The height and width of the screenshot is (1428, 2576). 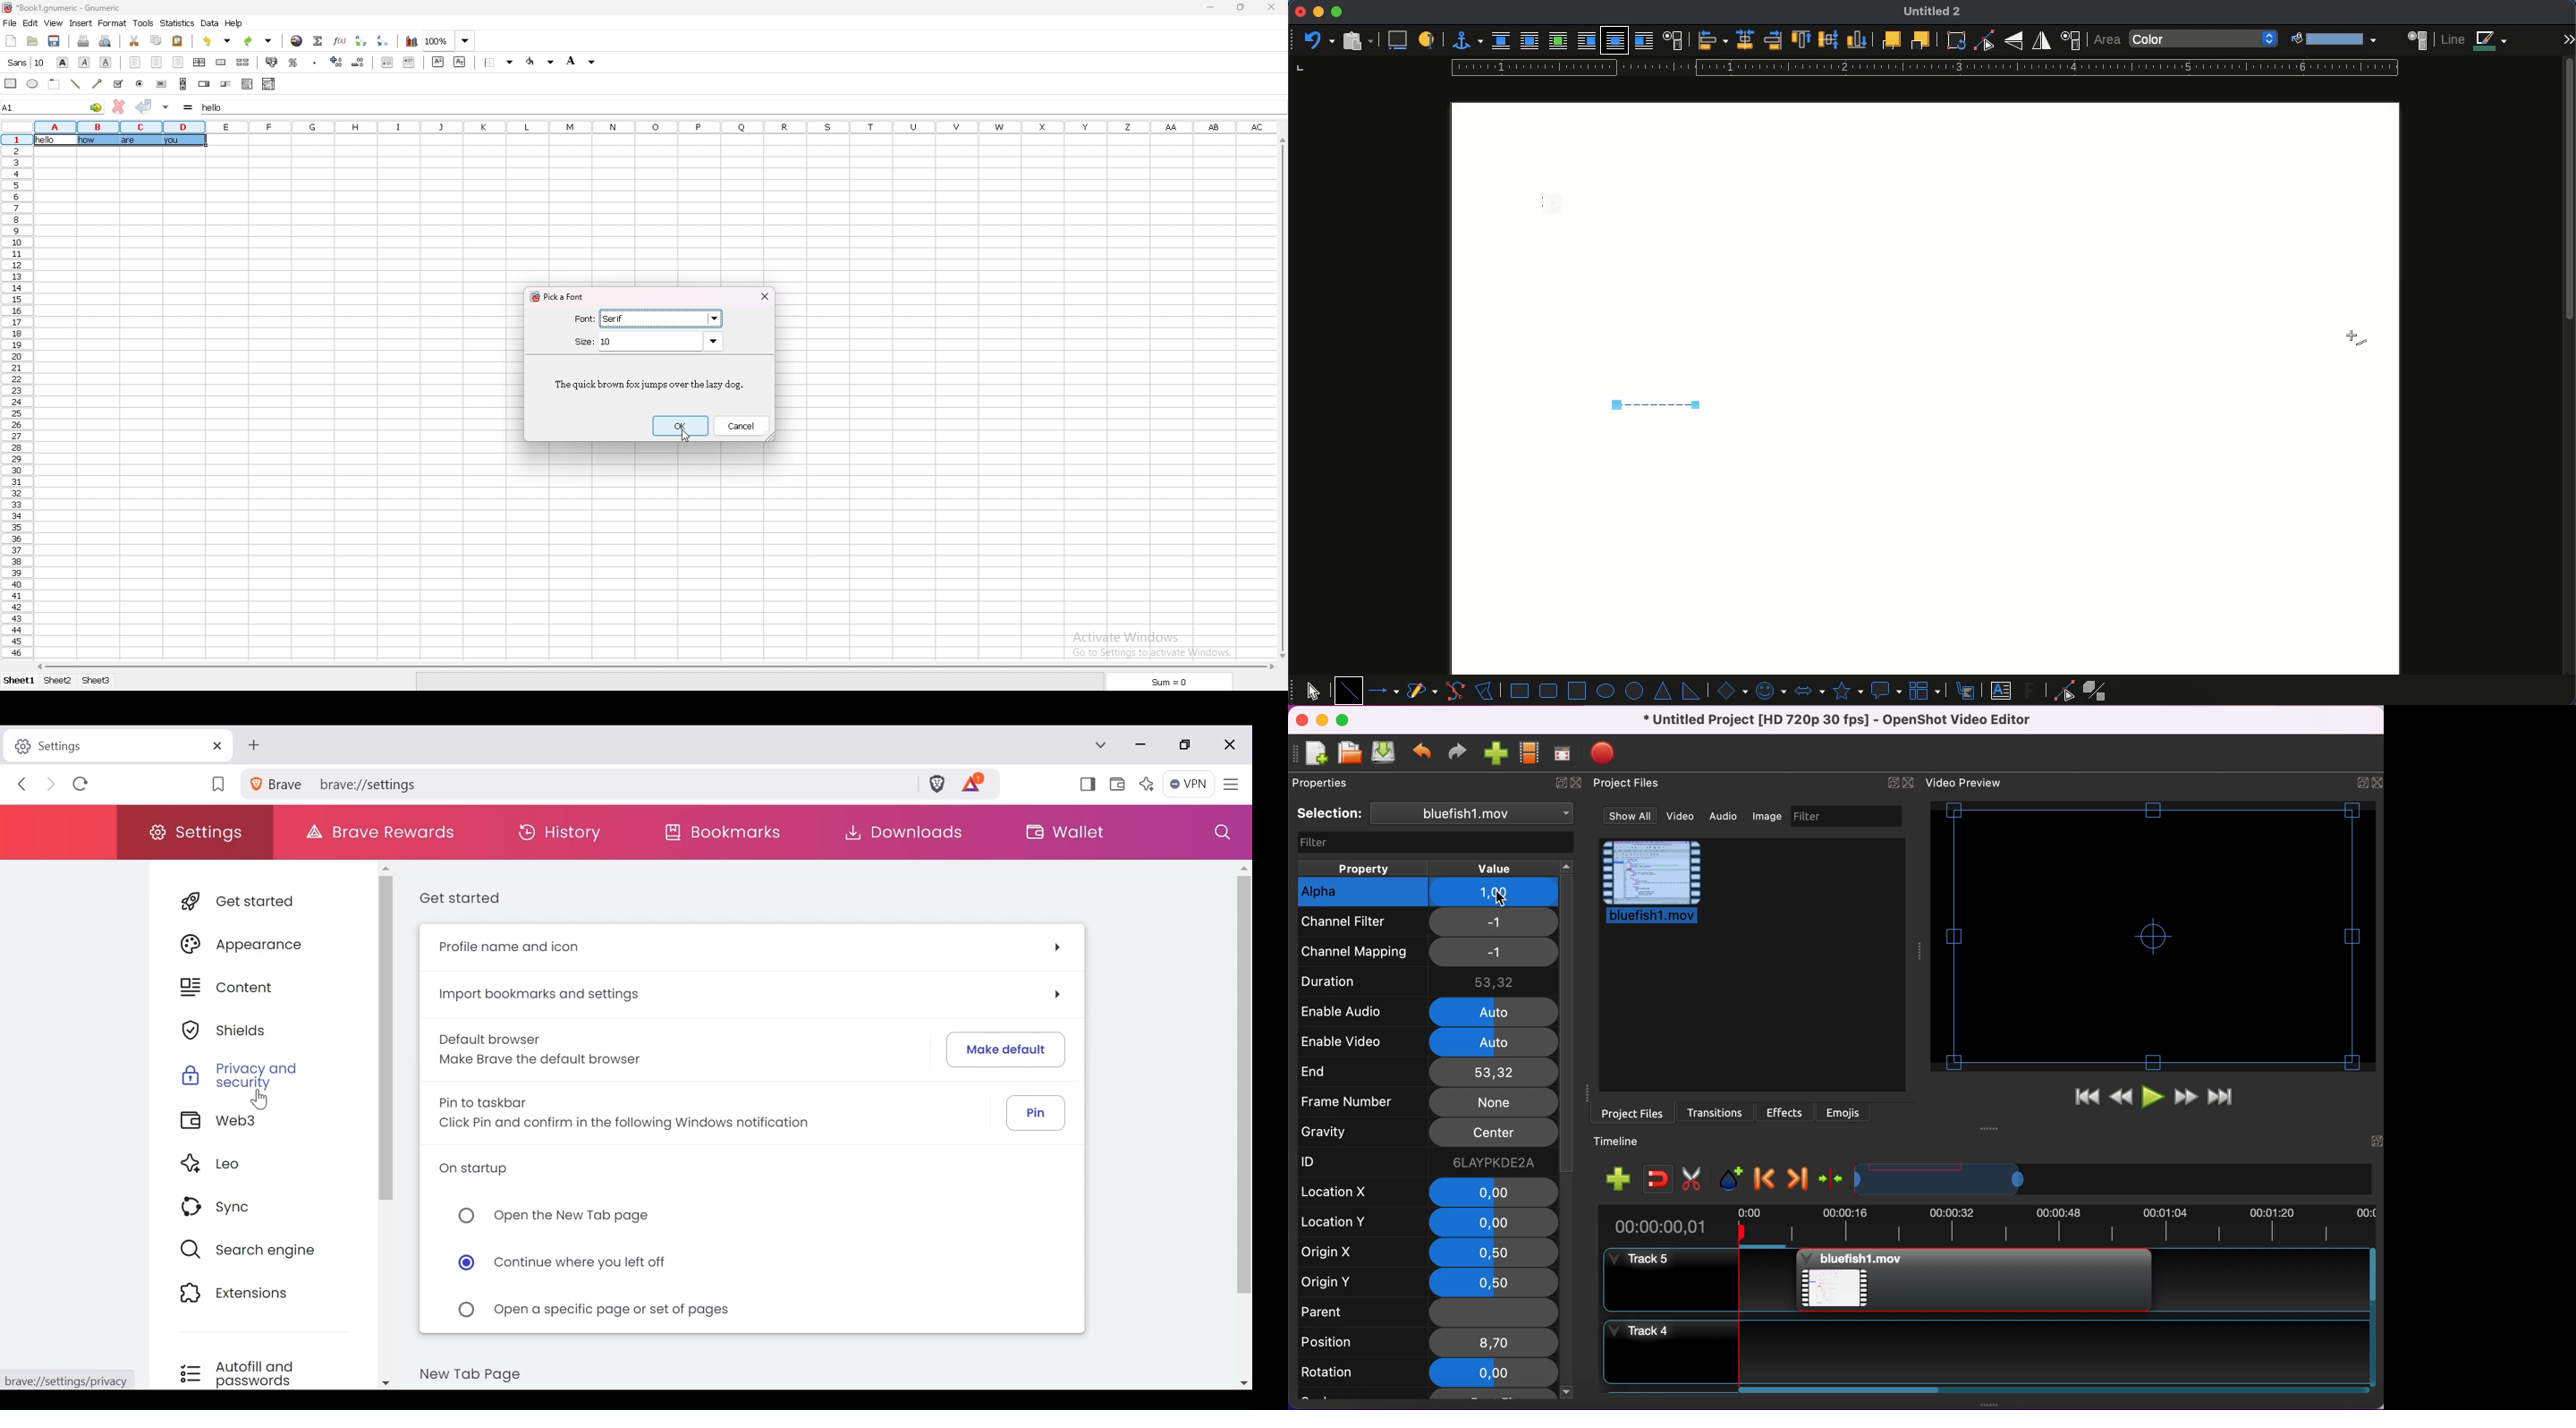 What do you see at coordinates (1494, 1163) in the screenshot?
I see `6laypkde2a` at bounding box center [1494, 1163].